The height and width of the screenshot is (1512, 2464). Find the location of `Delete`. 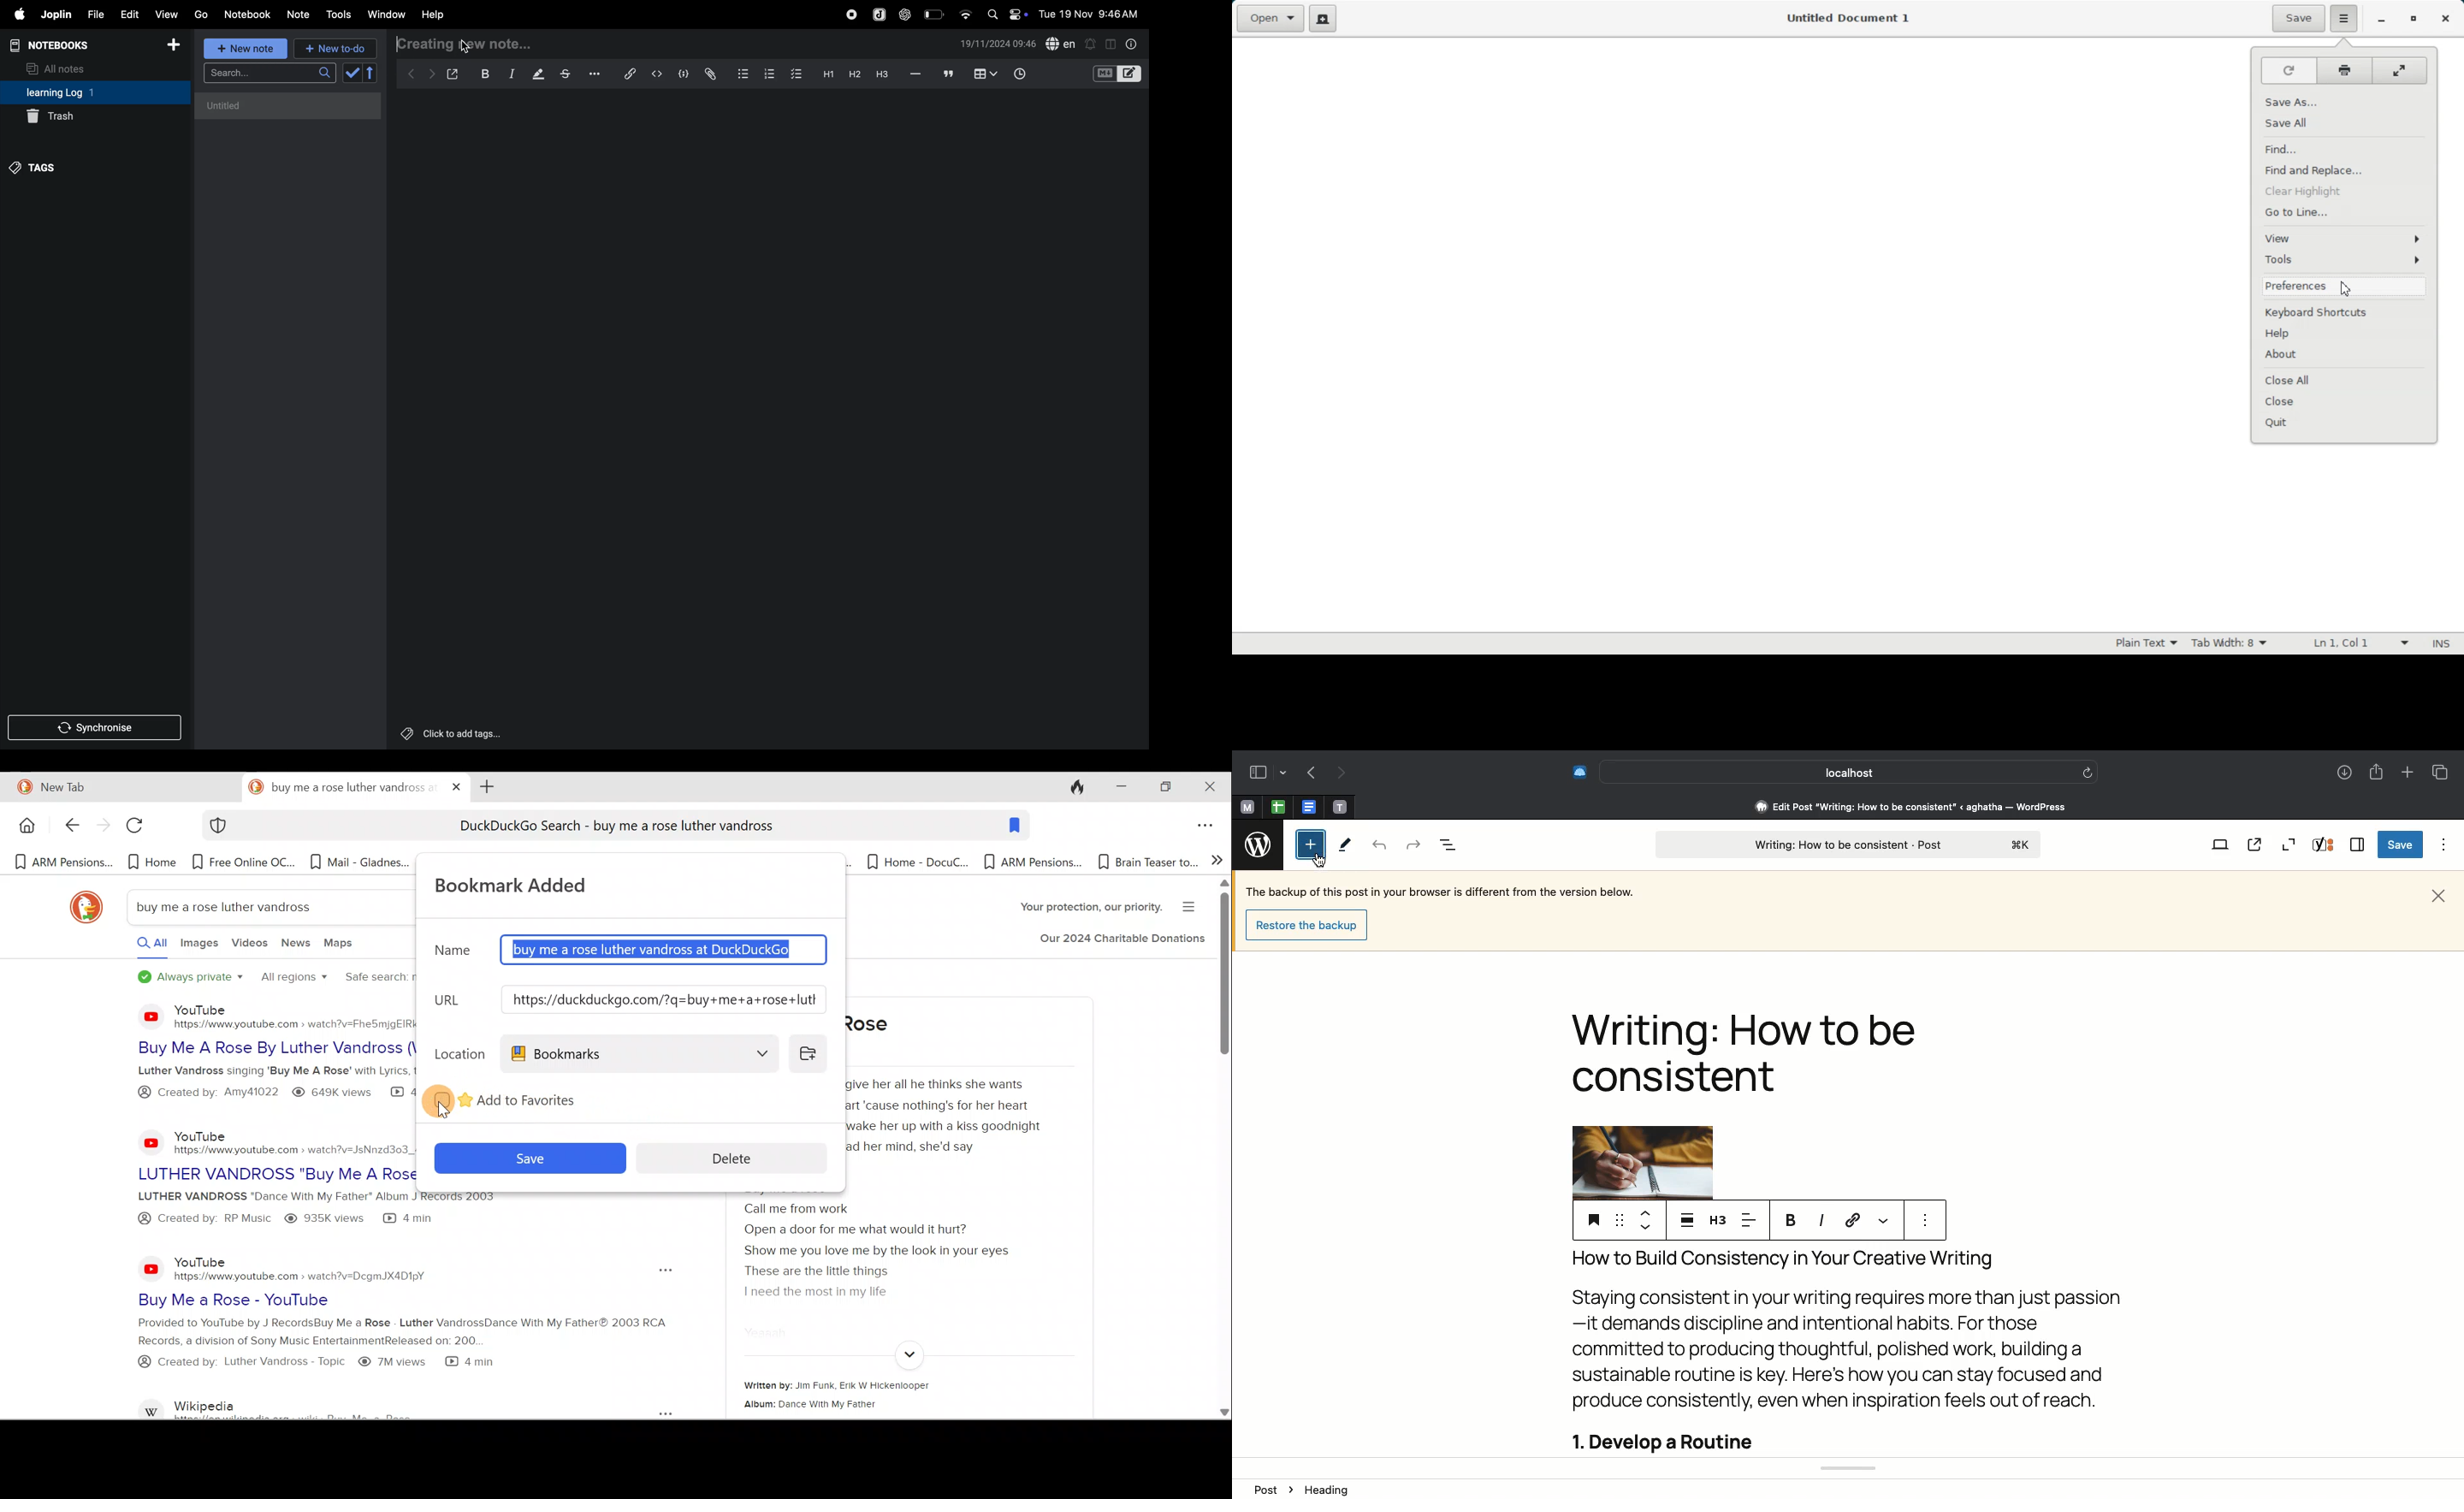

Delete is located at coordinates (742, 1157).